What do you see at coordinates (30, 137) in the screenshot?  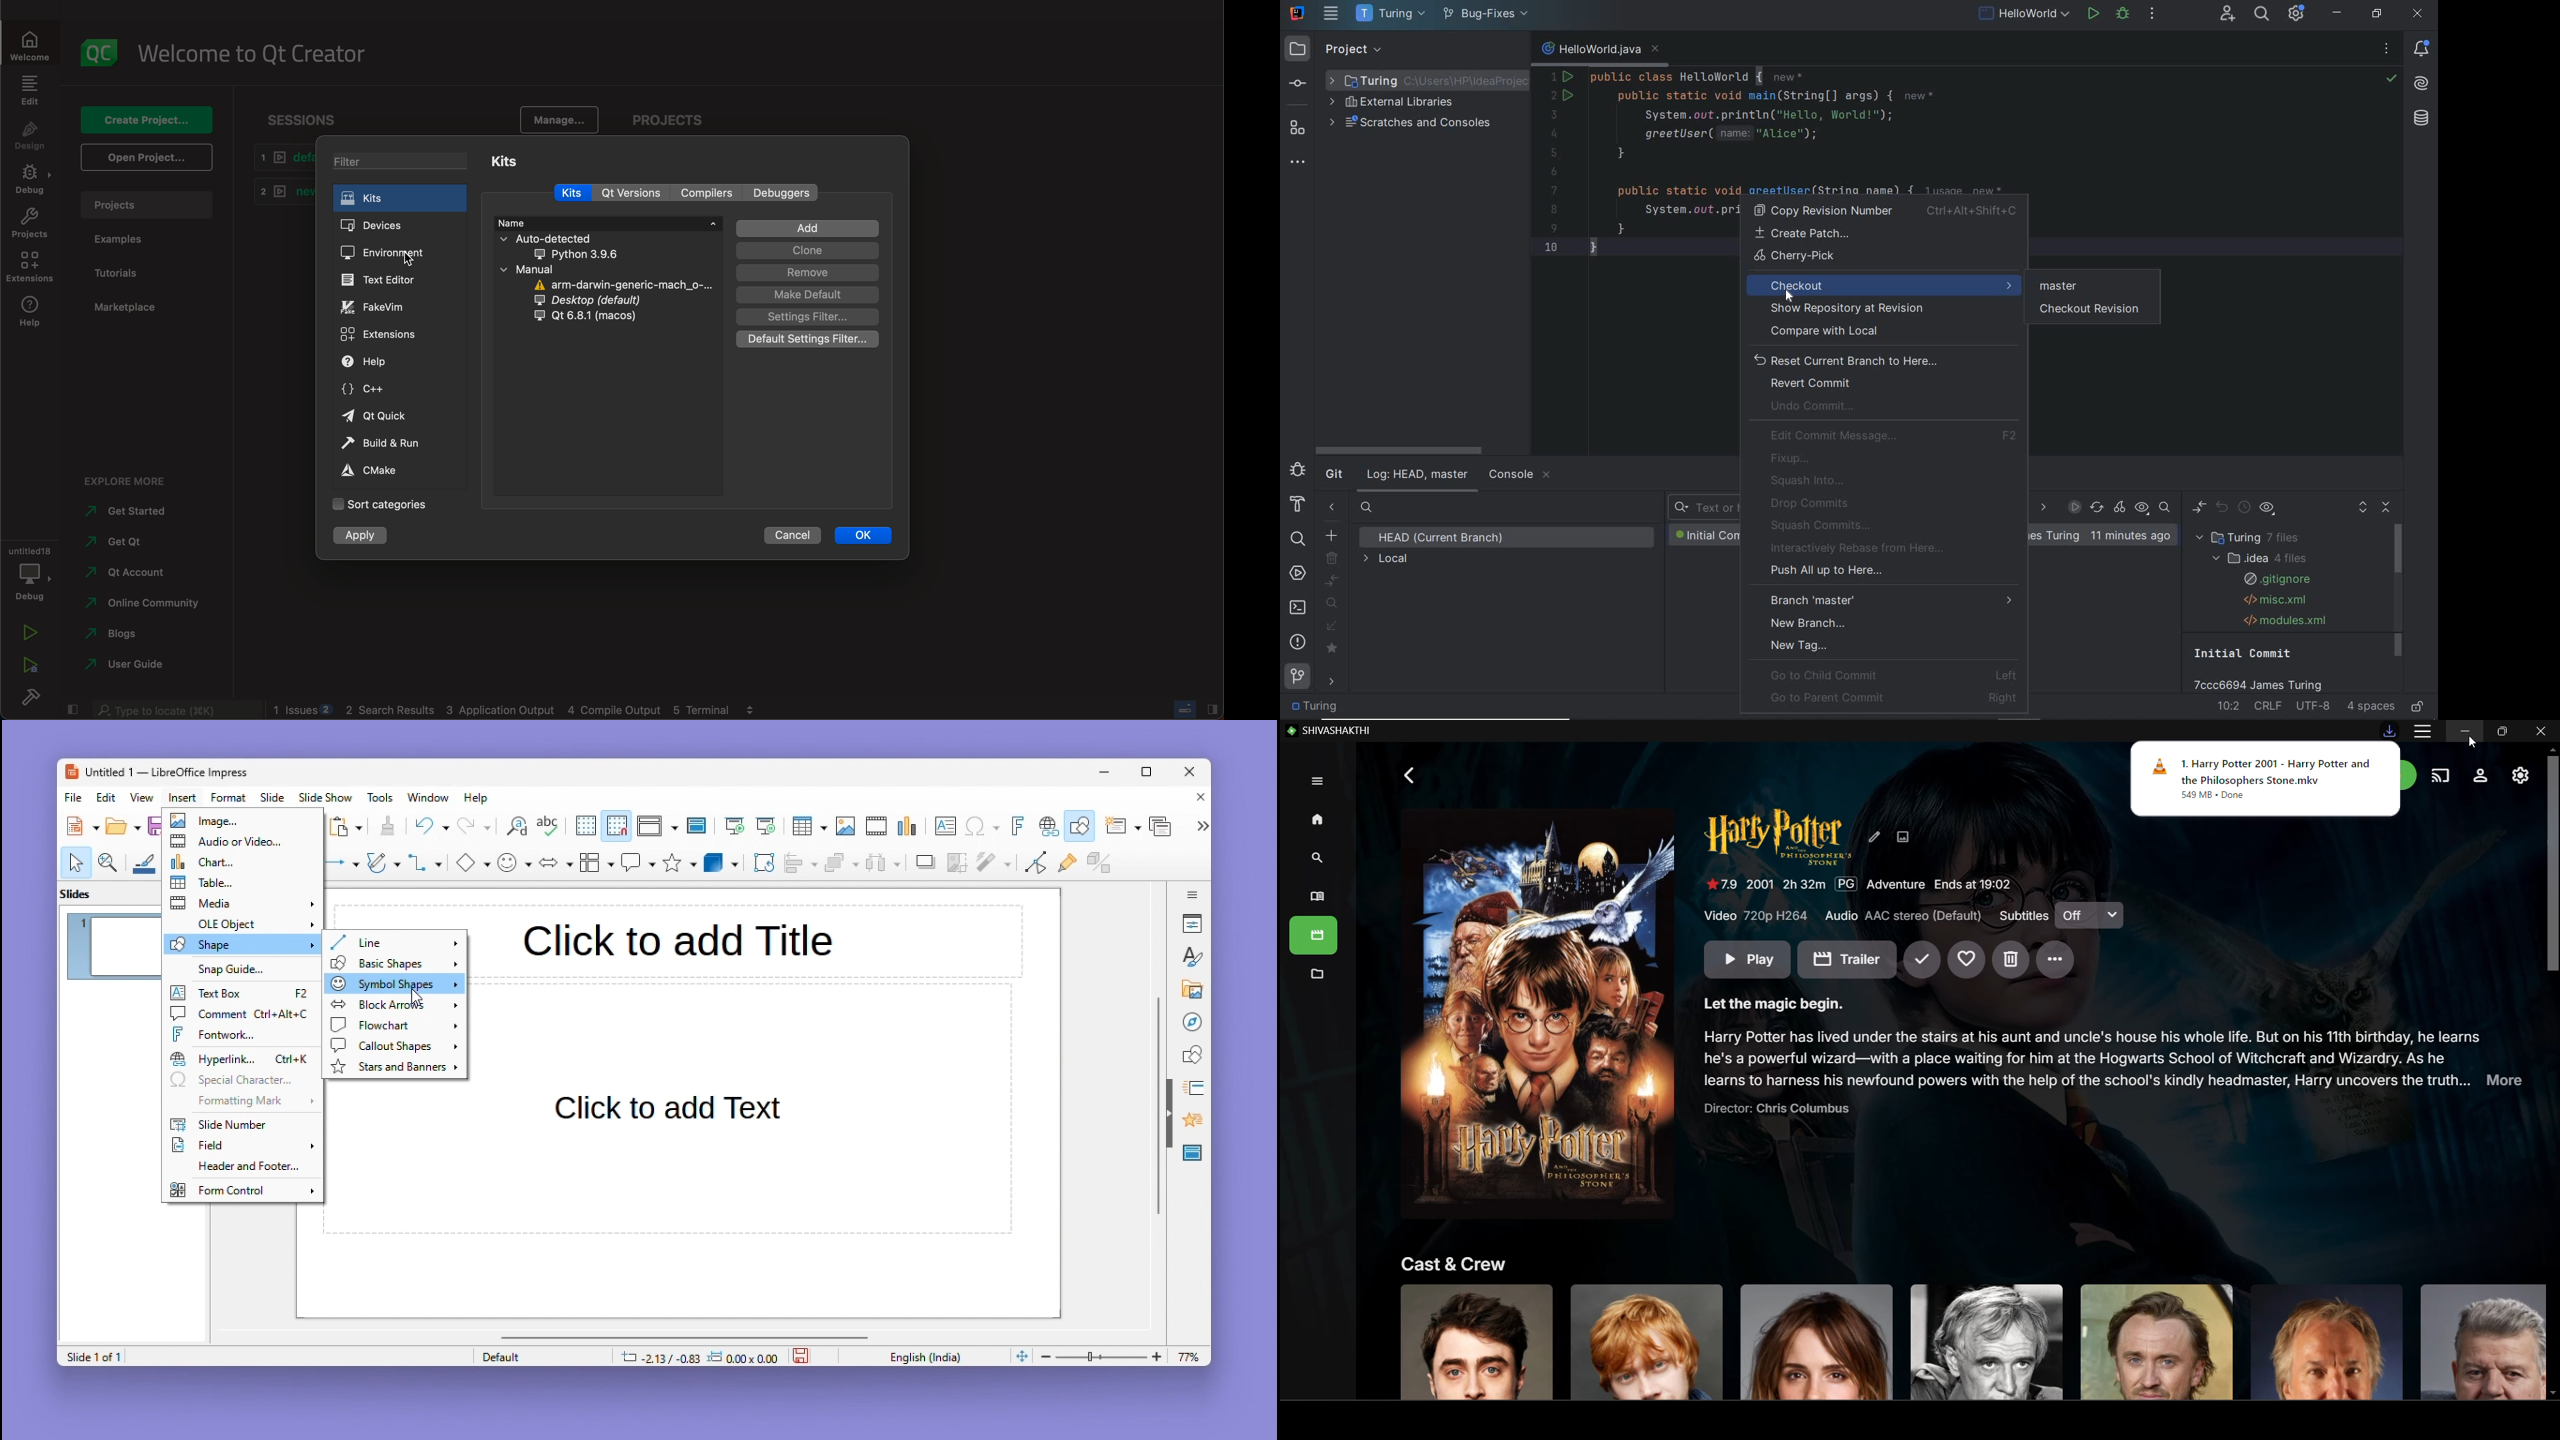 I see `design` at bounding box center [30, 137].